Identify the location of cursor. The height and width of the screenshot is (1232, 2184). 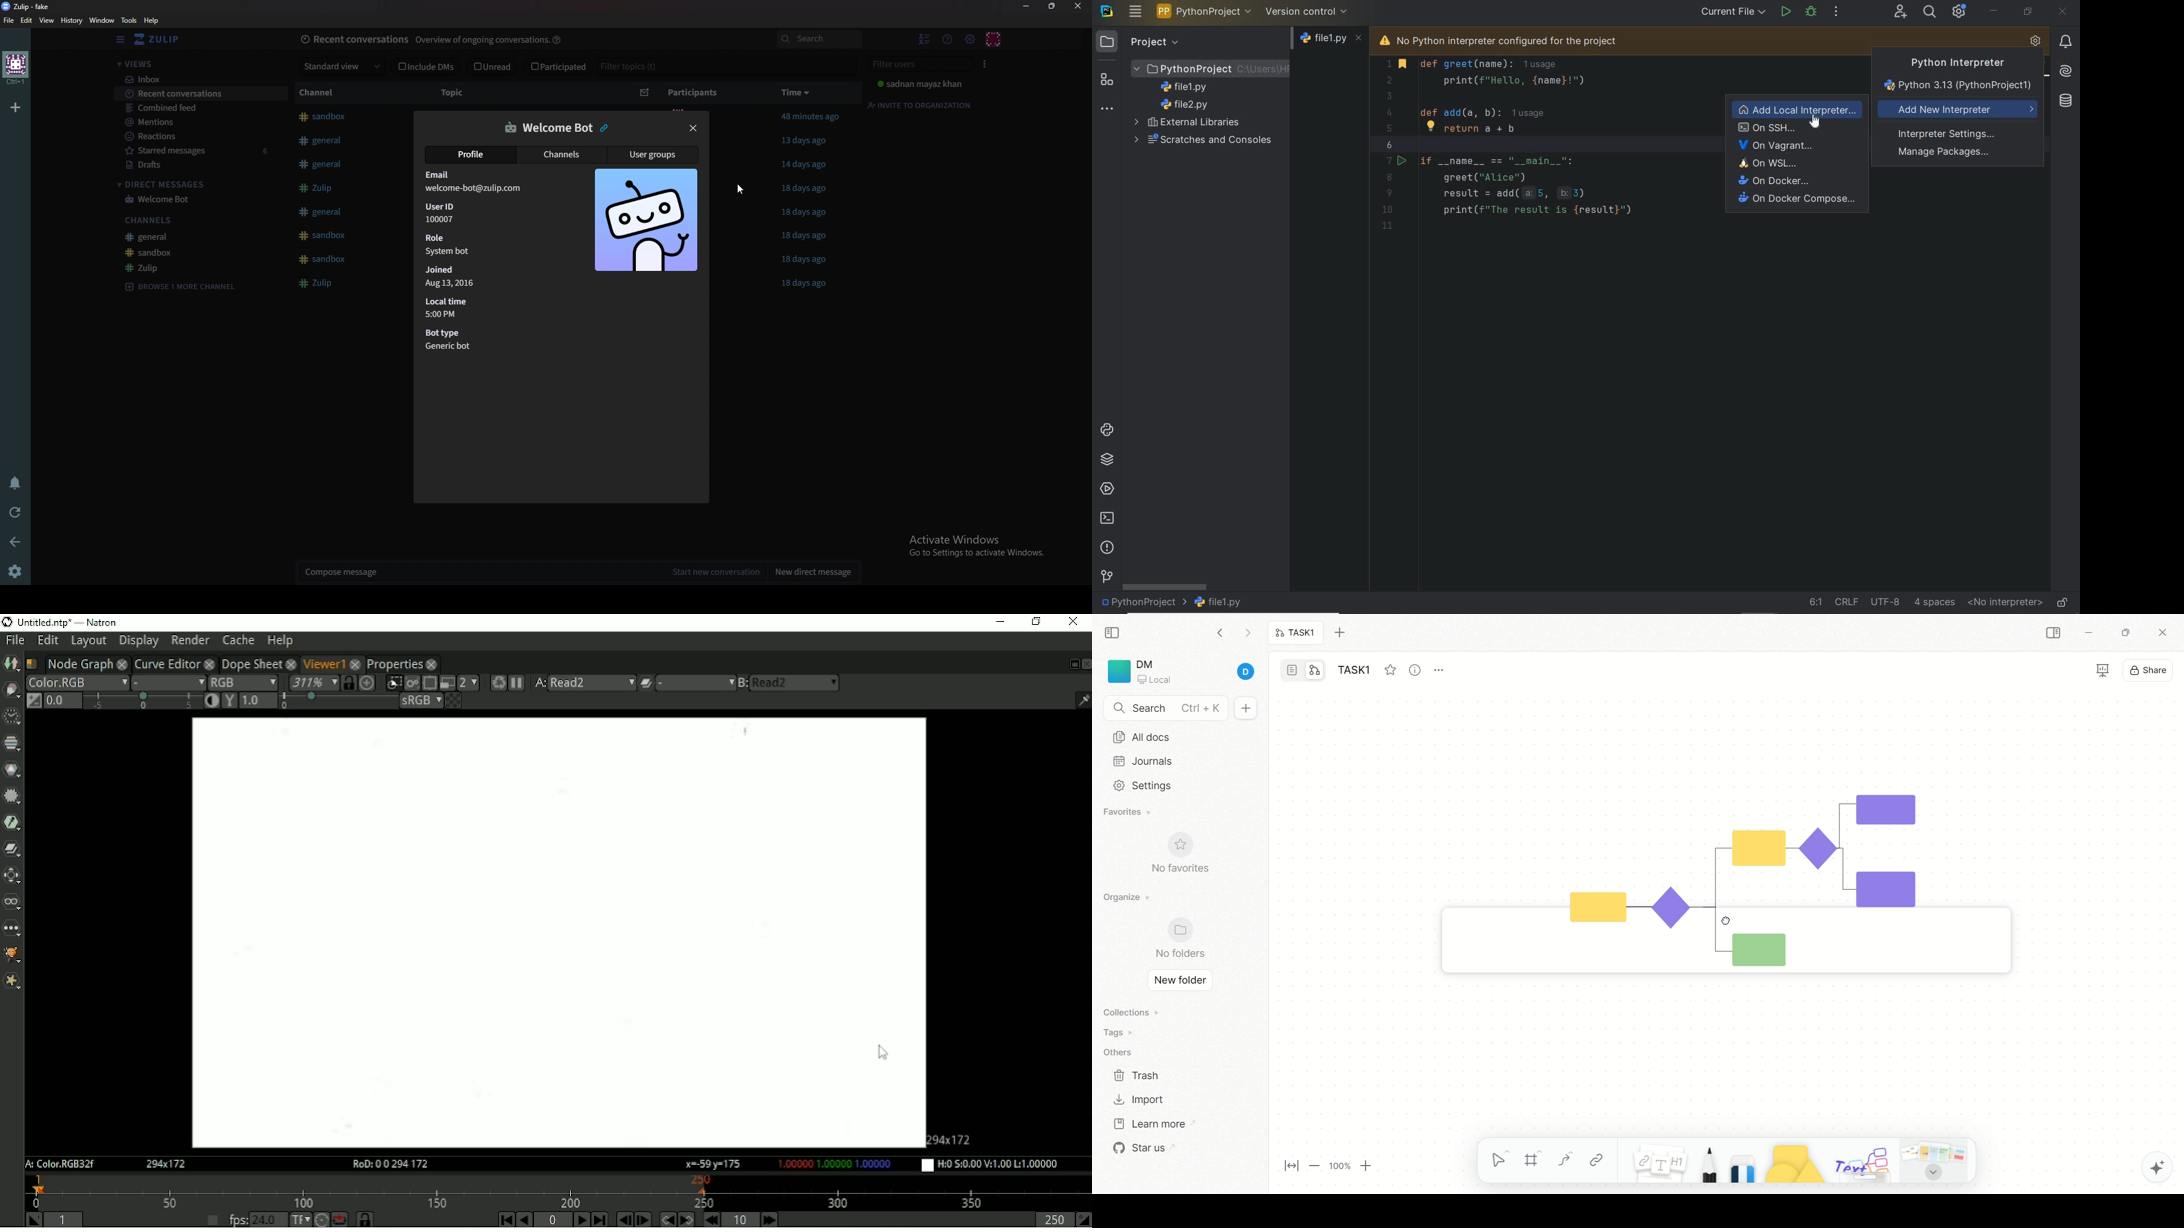
(1932, 1173).